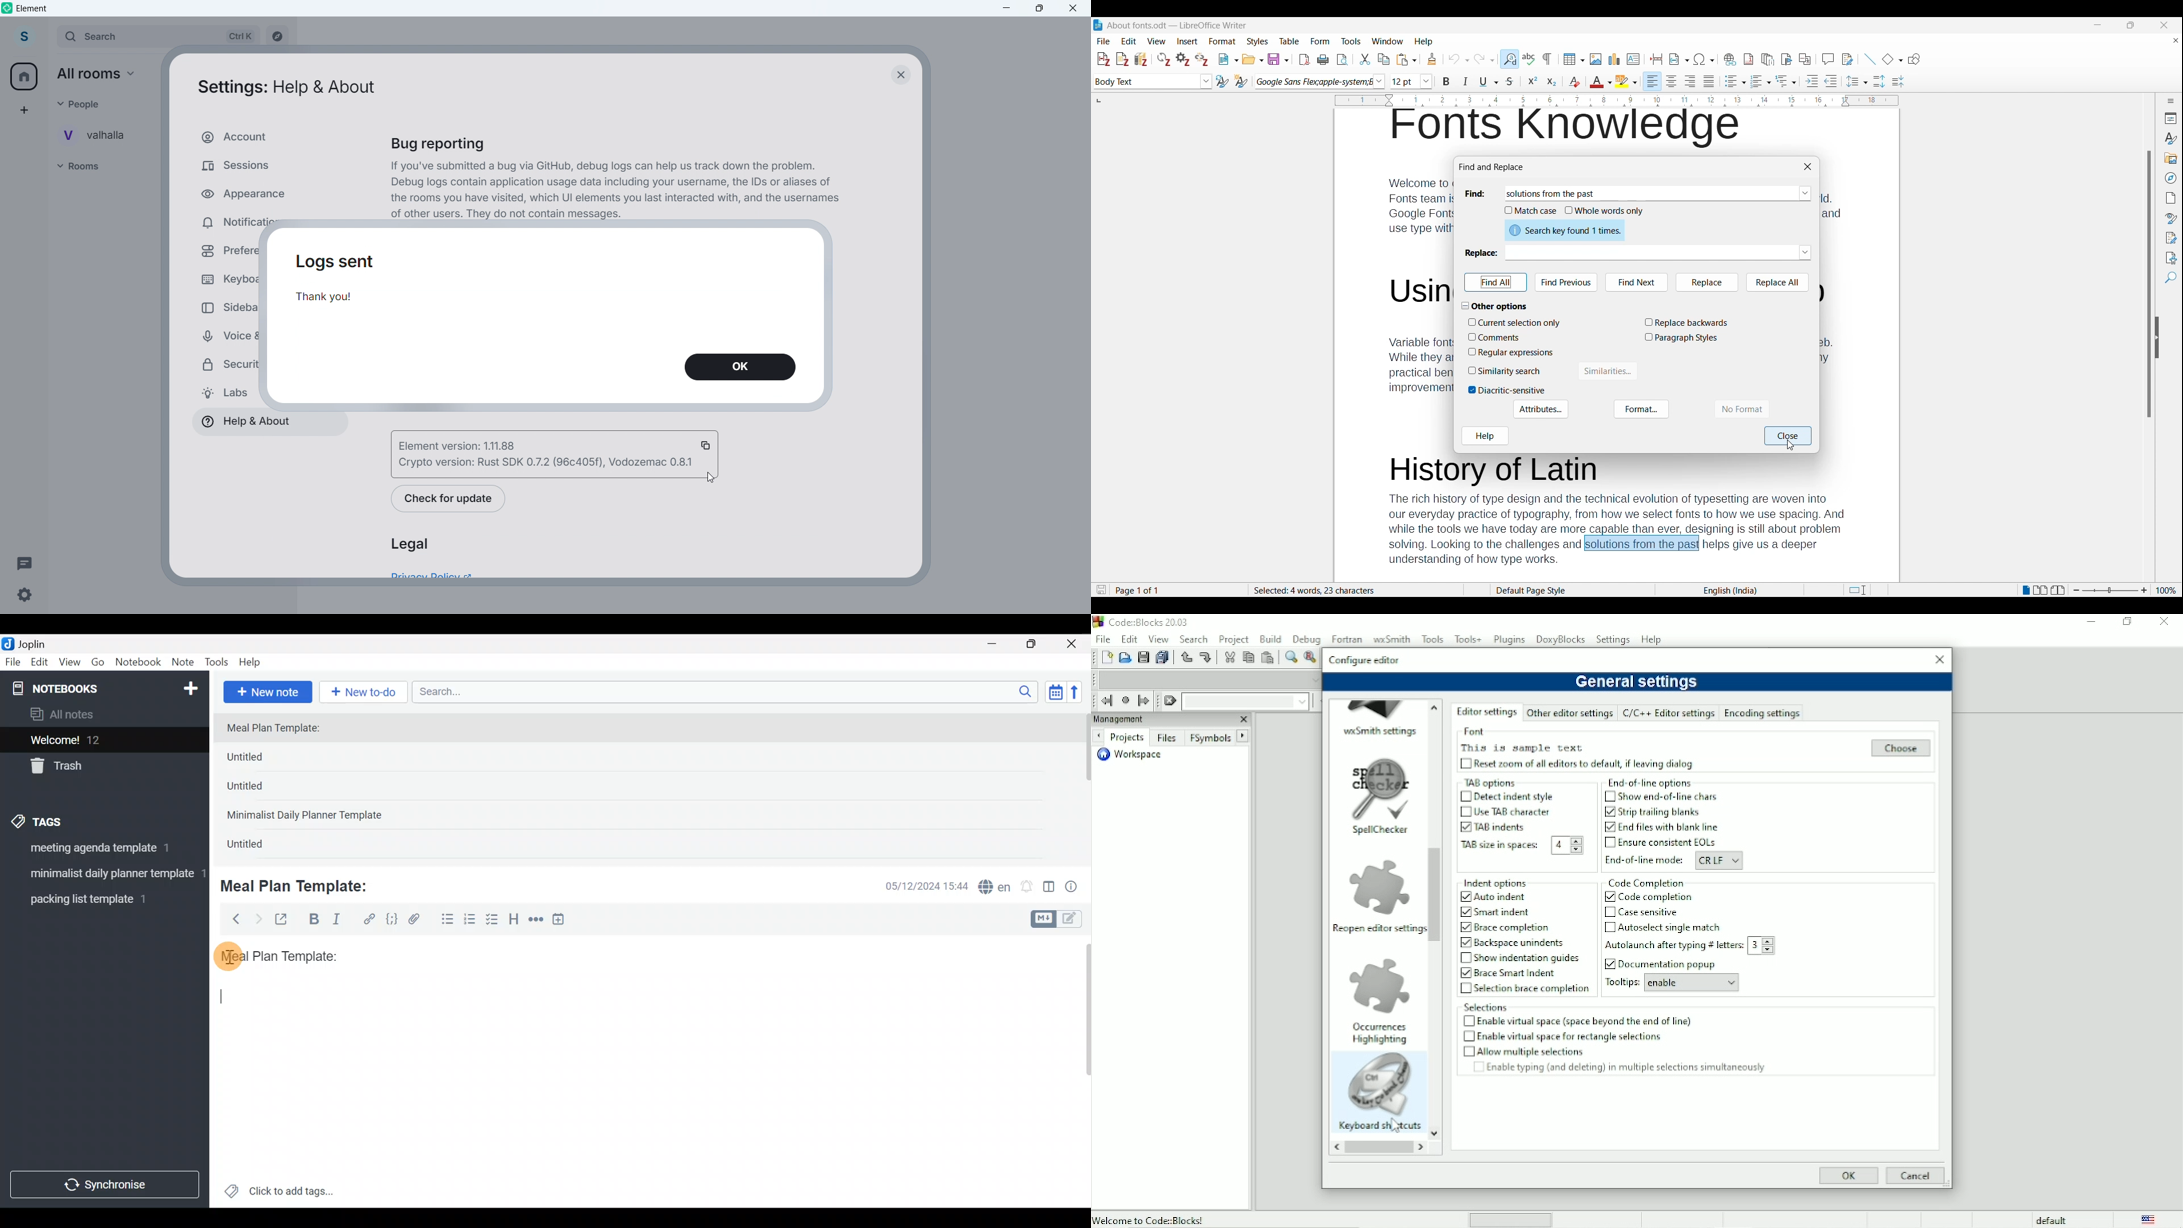 Image resolution: width=2184 pixels, height=1232 pixels. What do you see at coordinates (1157, 41) in the screenshot?
I see `View menu` at bounding box center [1157, 41].